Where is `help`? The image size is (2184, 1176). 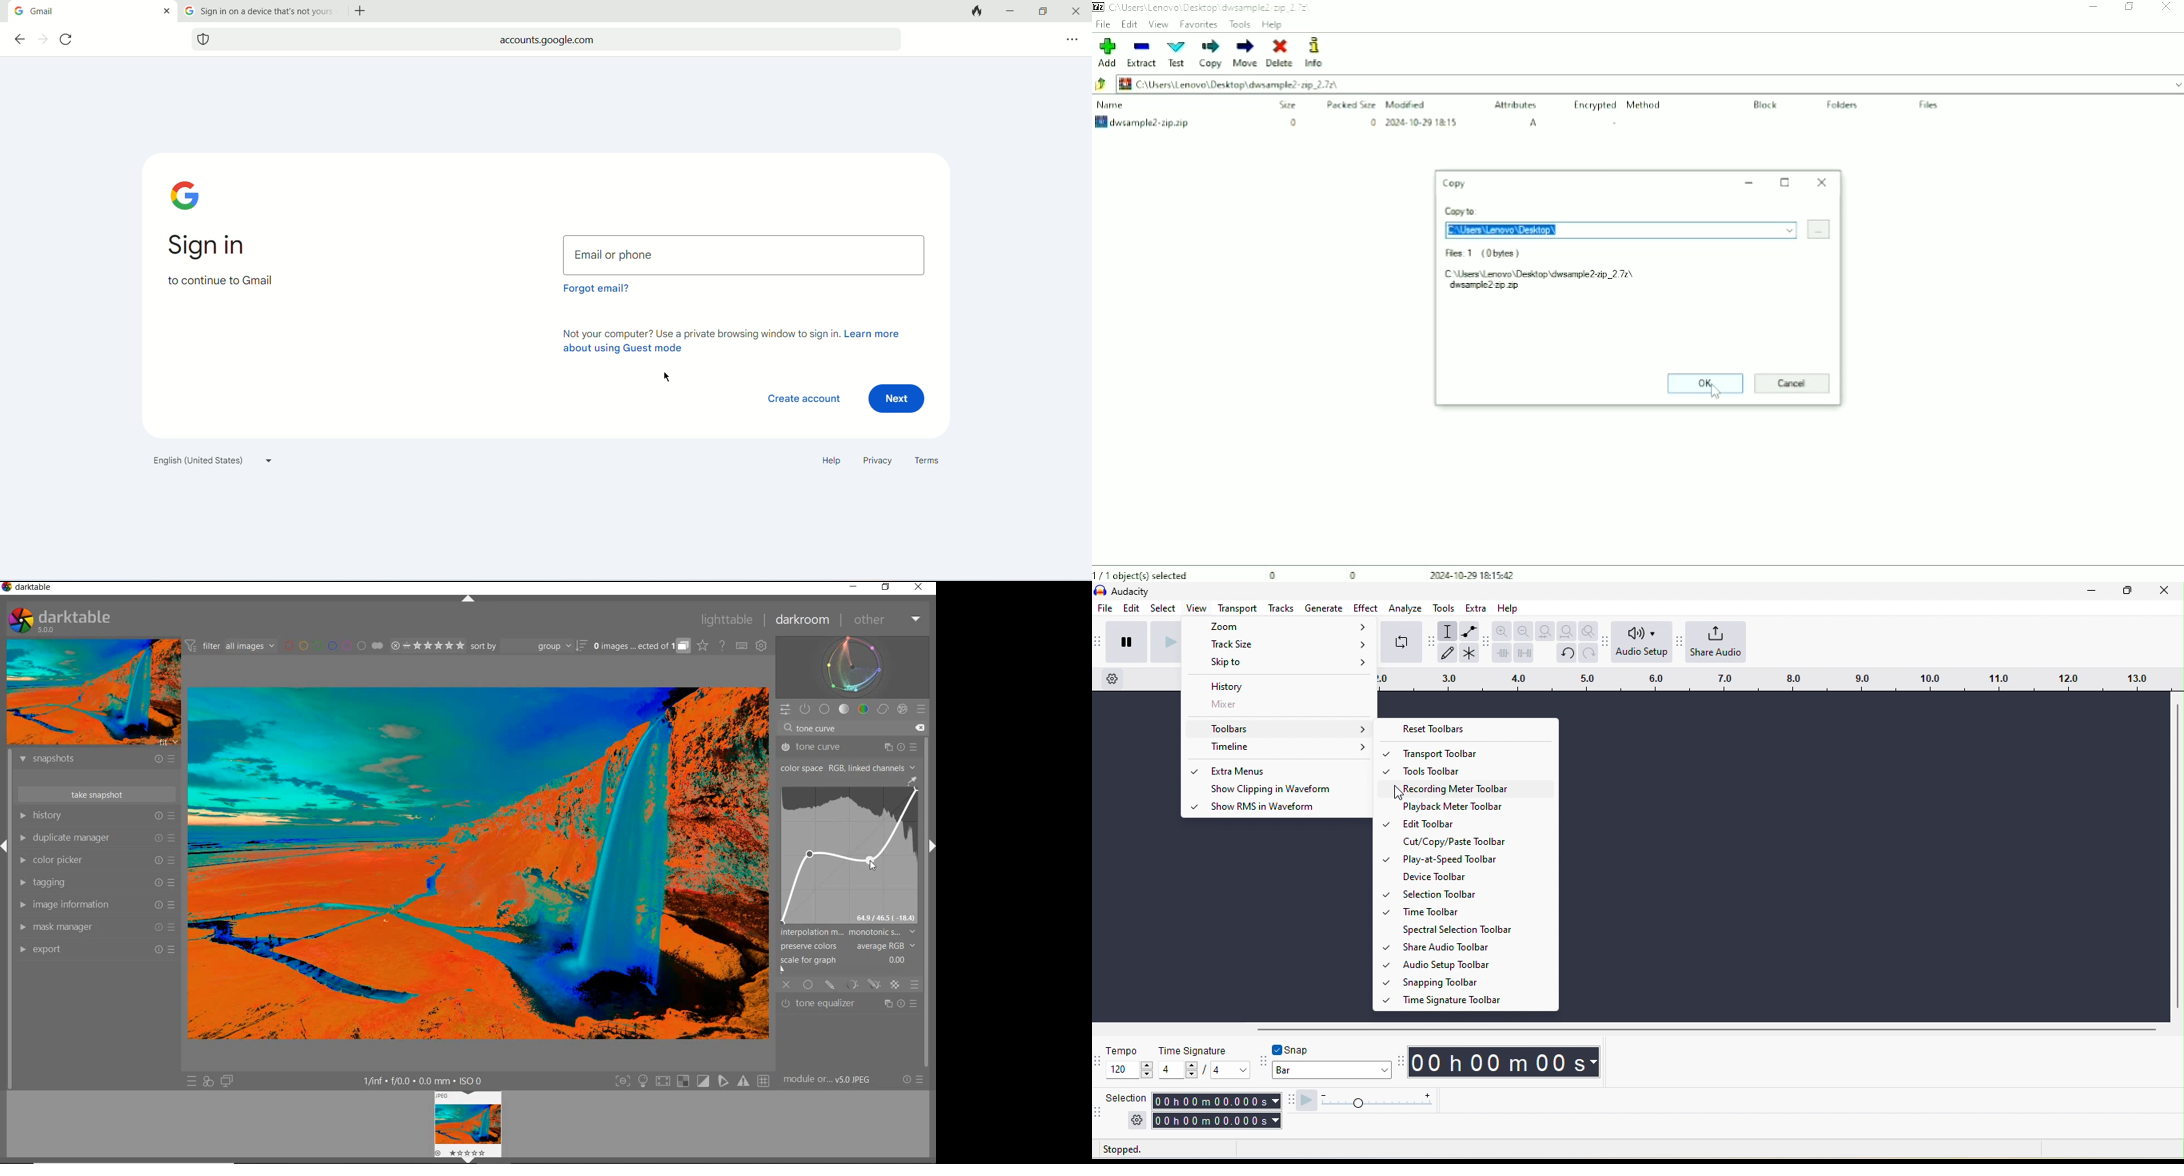
help is located at coordinates (828, 461).